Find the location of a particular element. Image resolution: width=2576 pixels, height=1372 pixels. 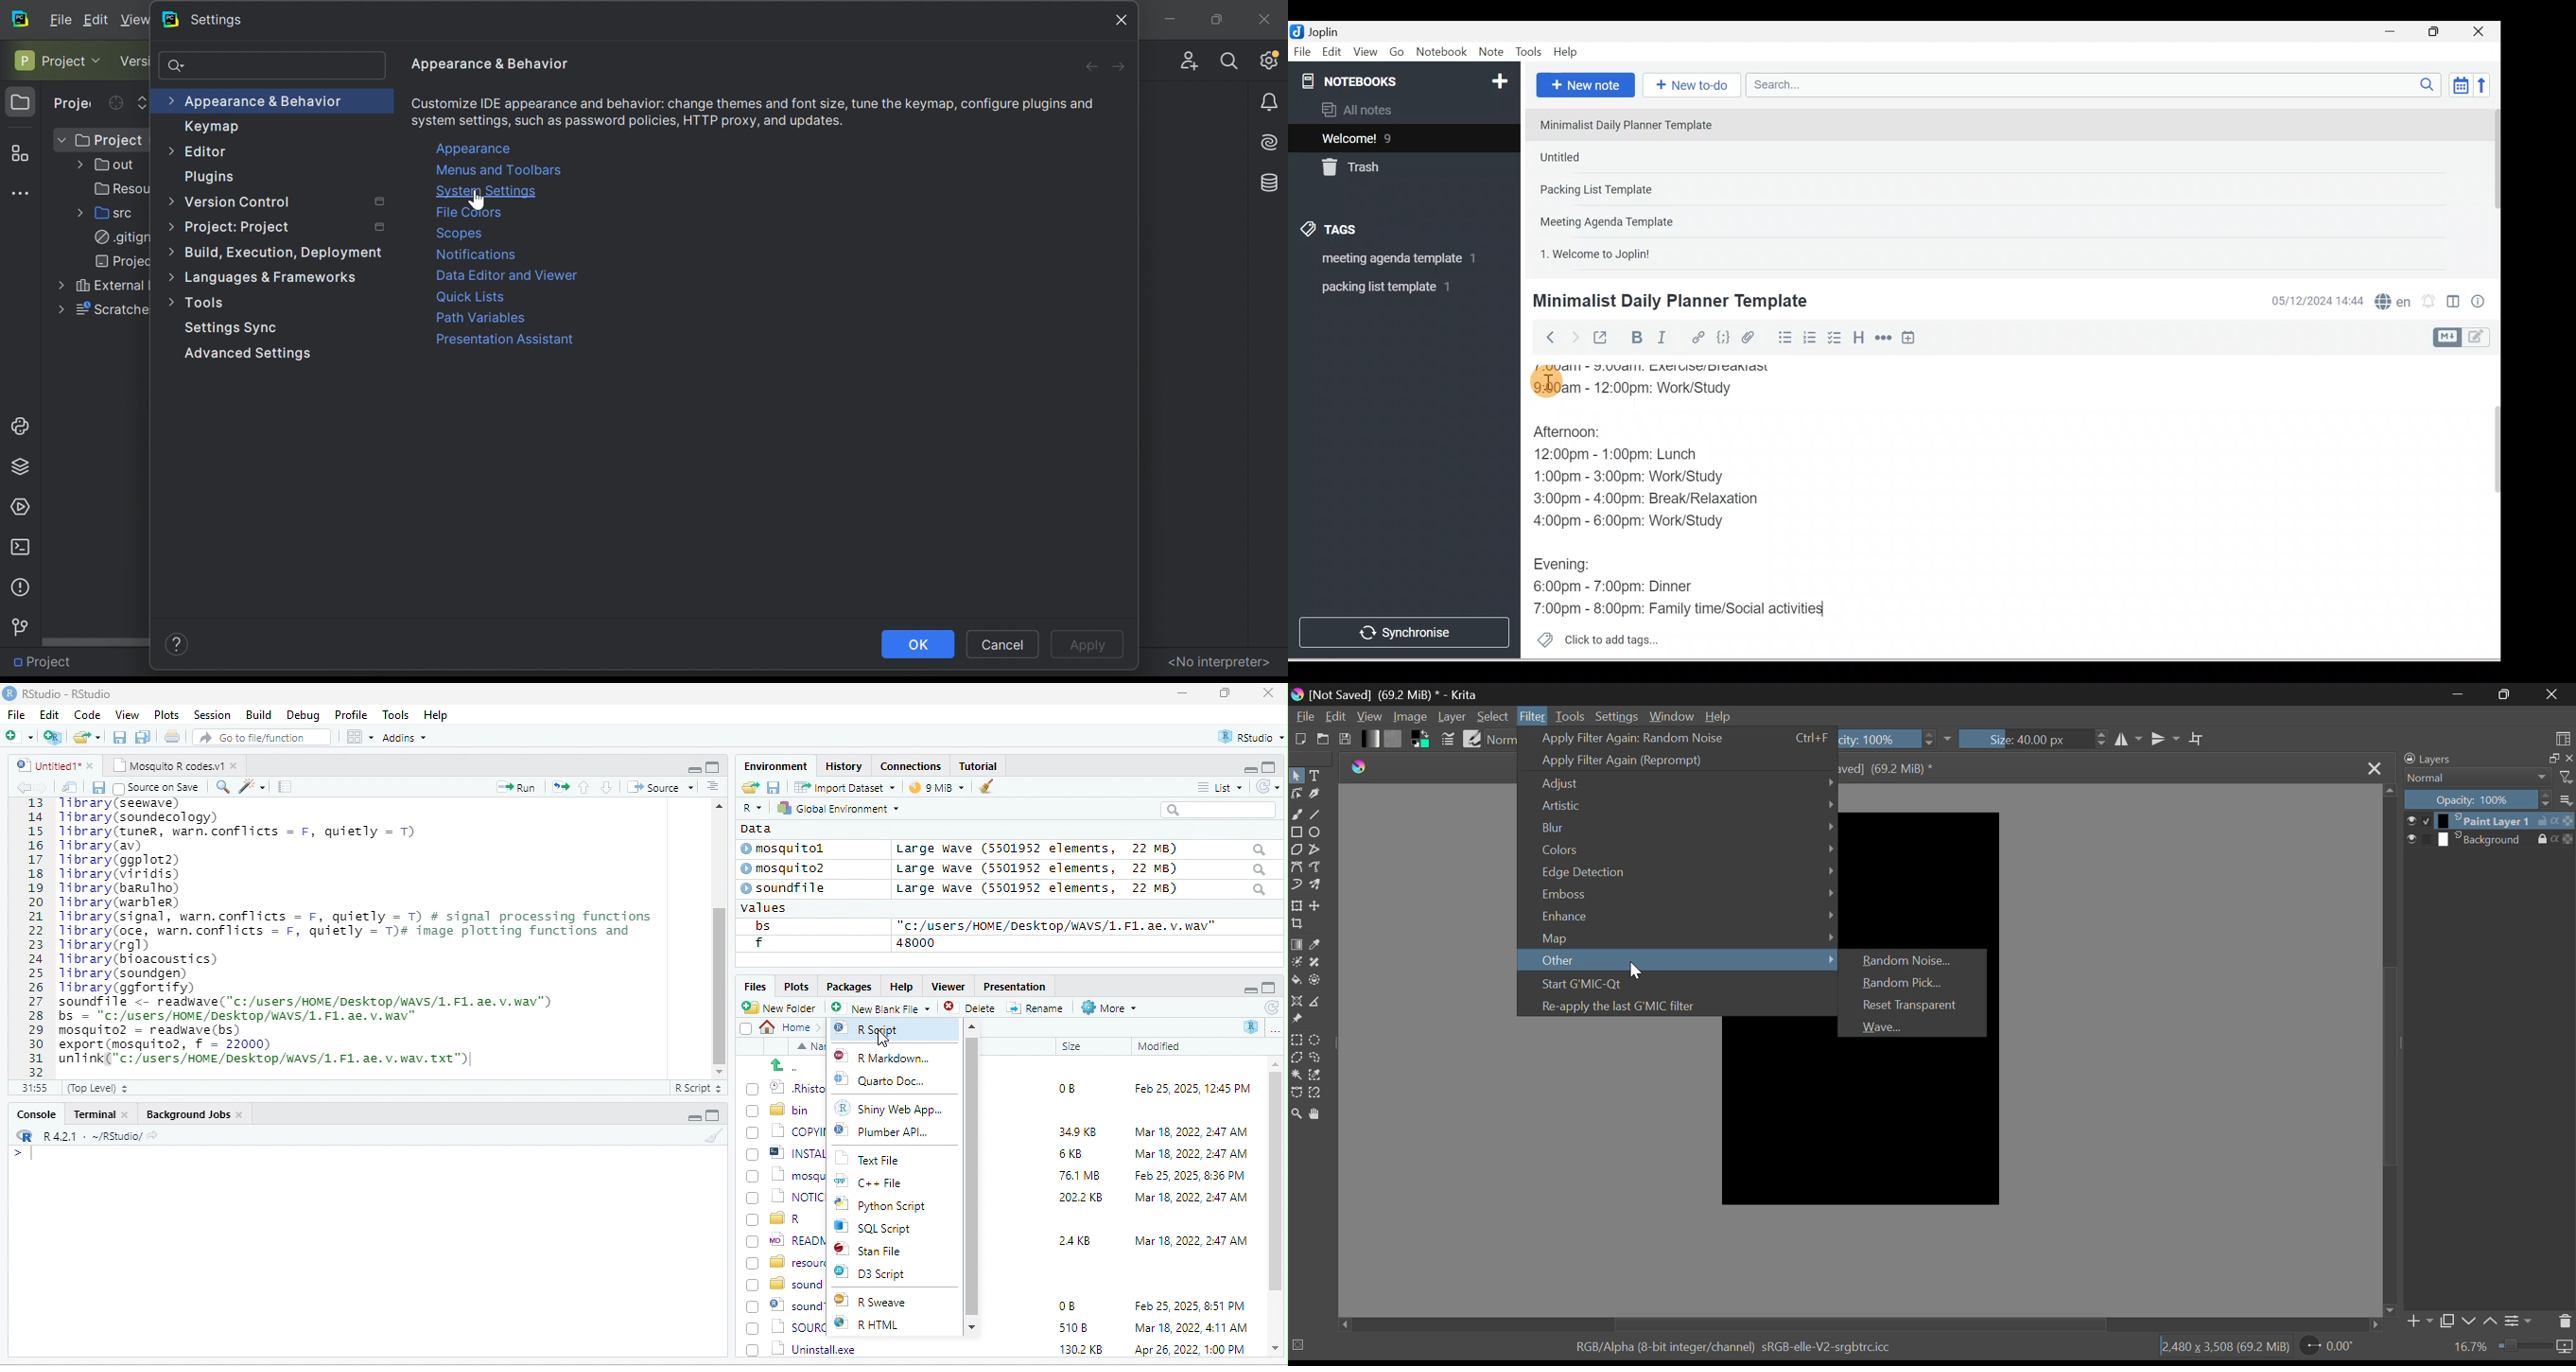

6KB is located at coordinates (1071, 1154).